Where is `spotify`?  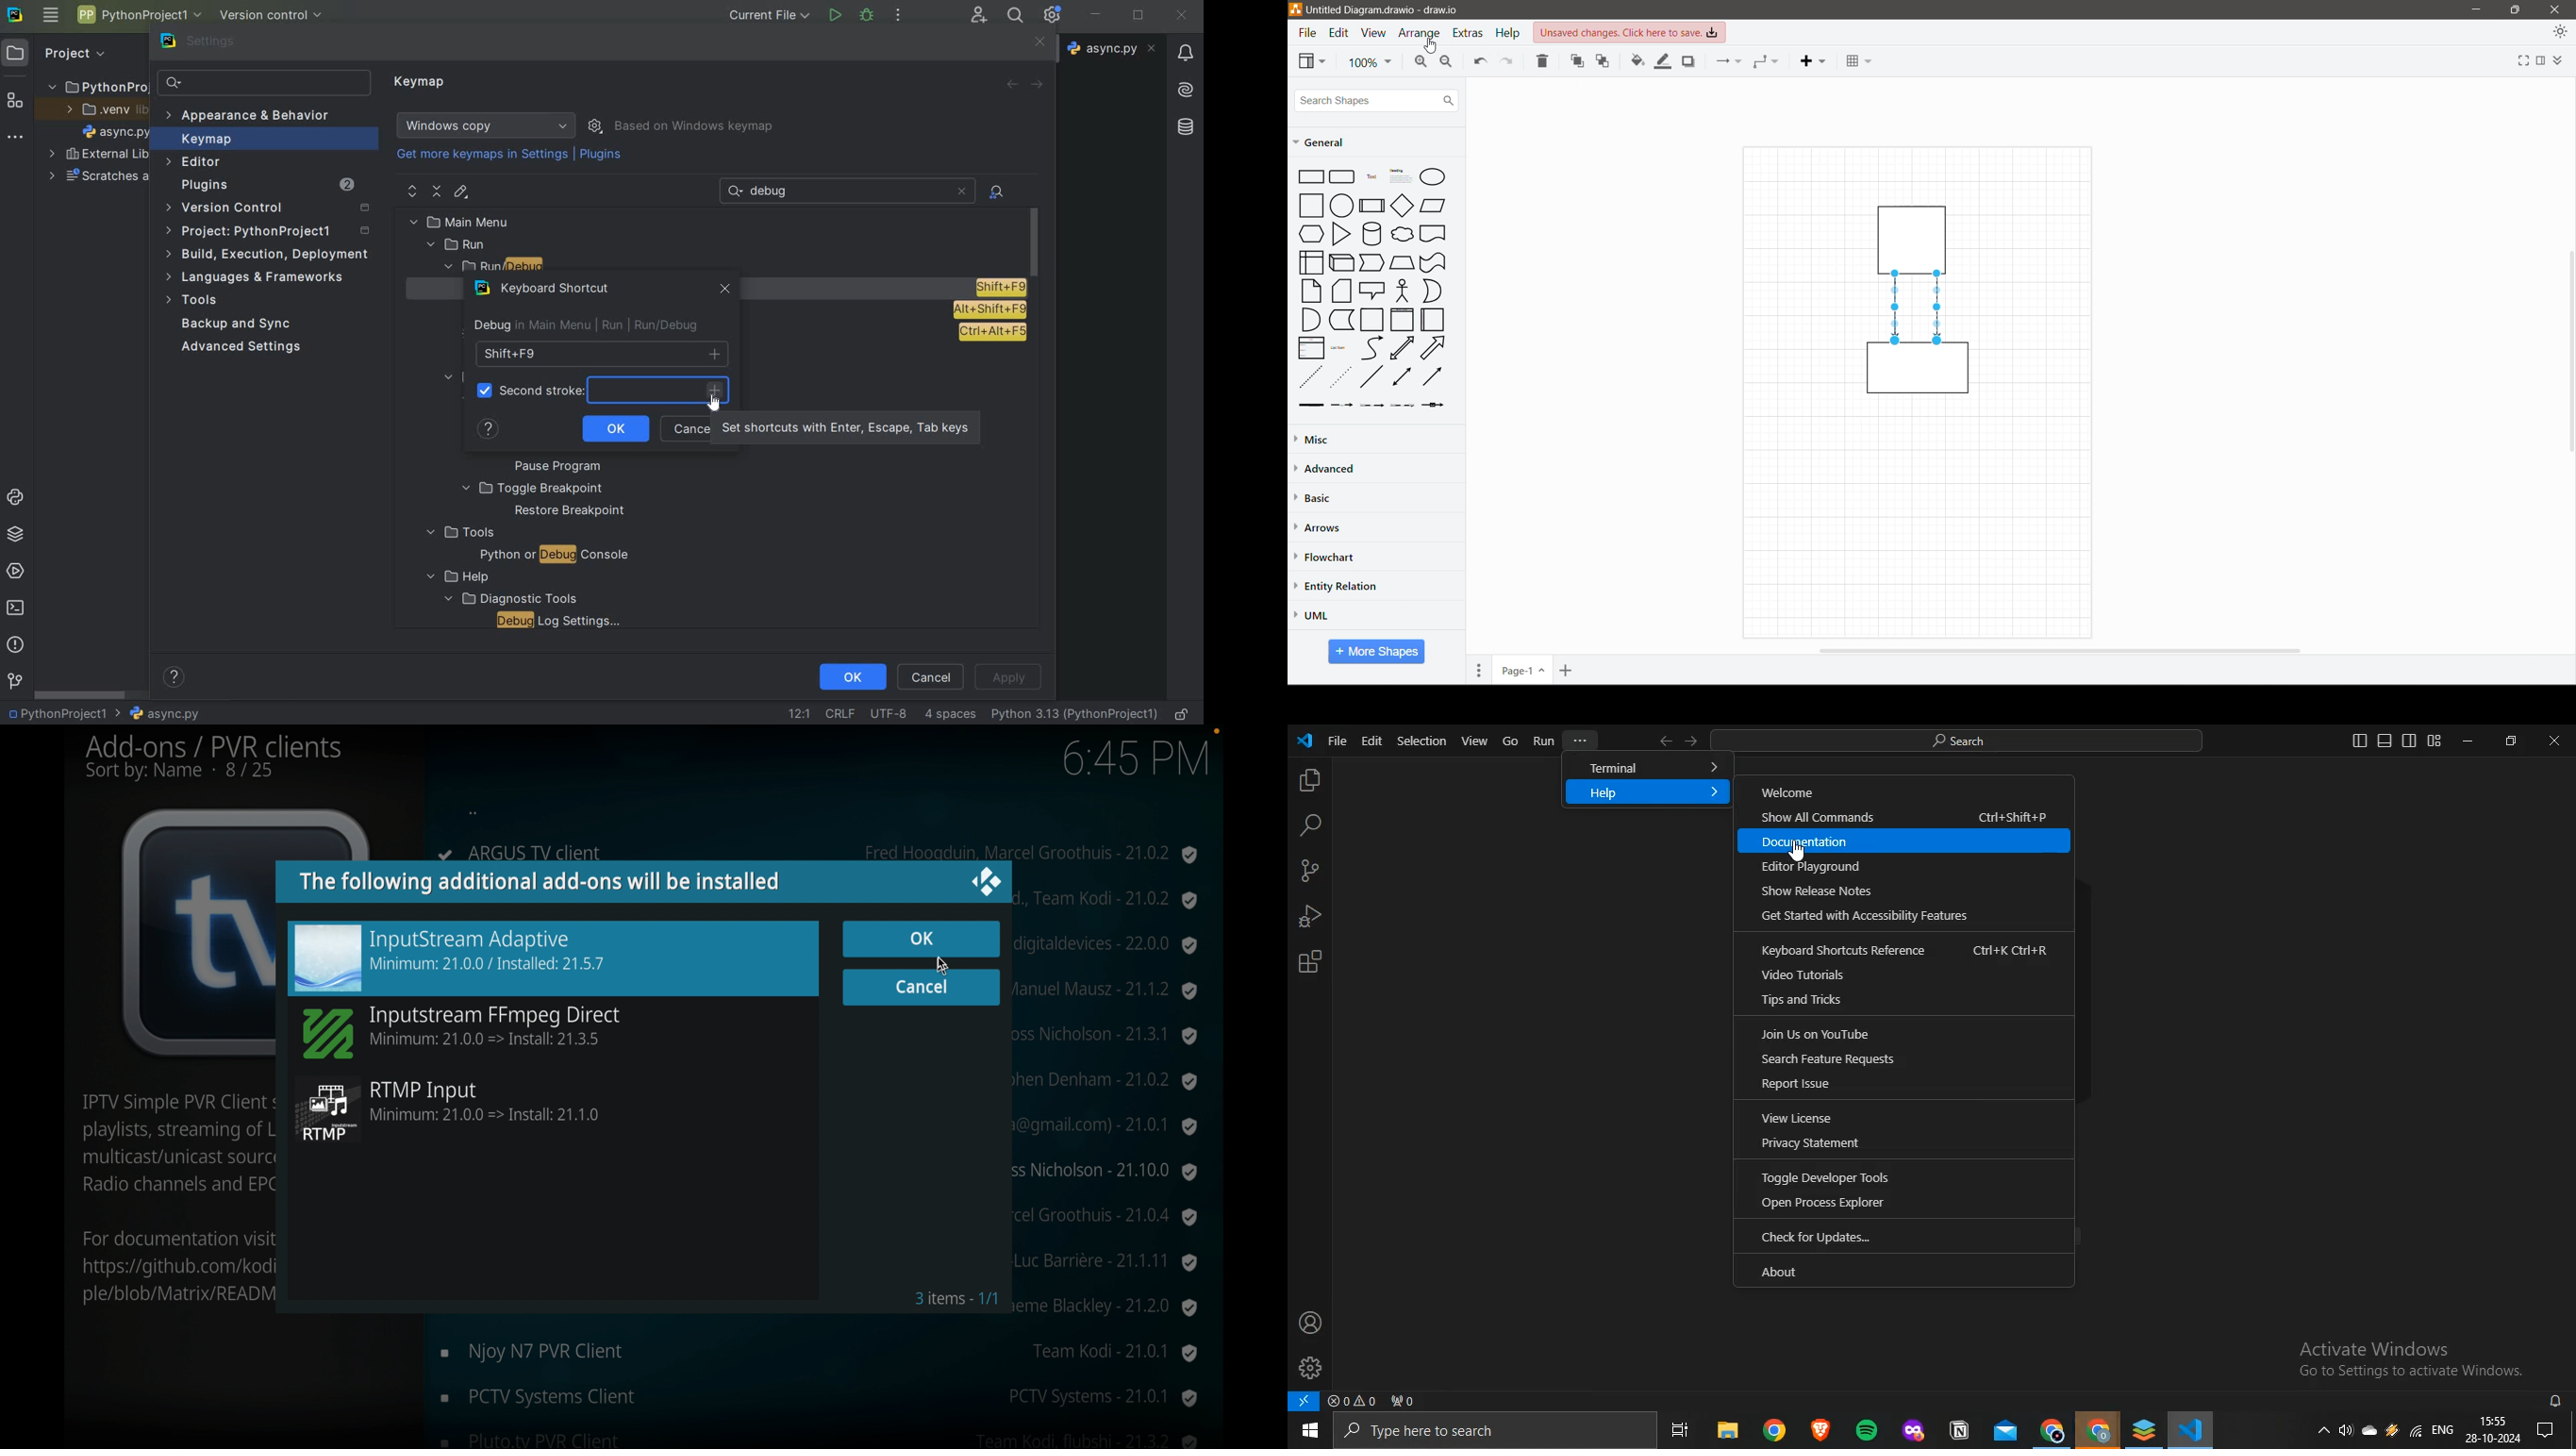 spotify is located at coordinates (1863, 1430).